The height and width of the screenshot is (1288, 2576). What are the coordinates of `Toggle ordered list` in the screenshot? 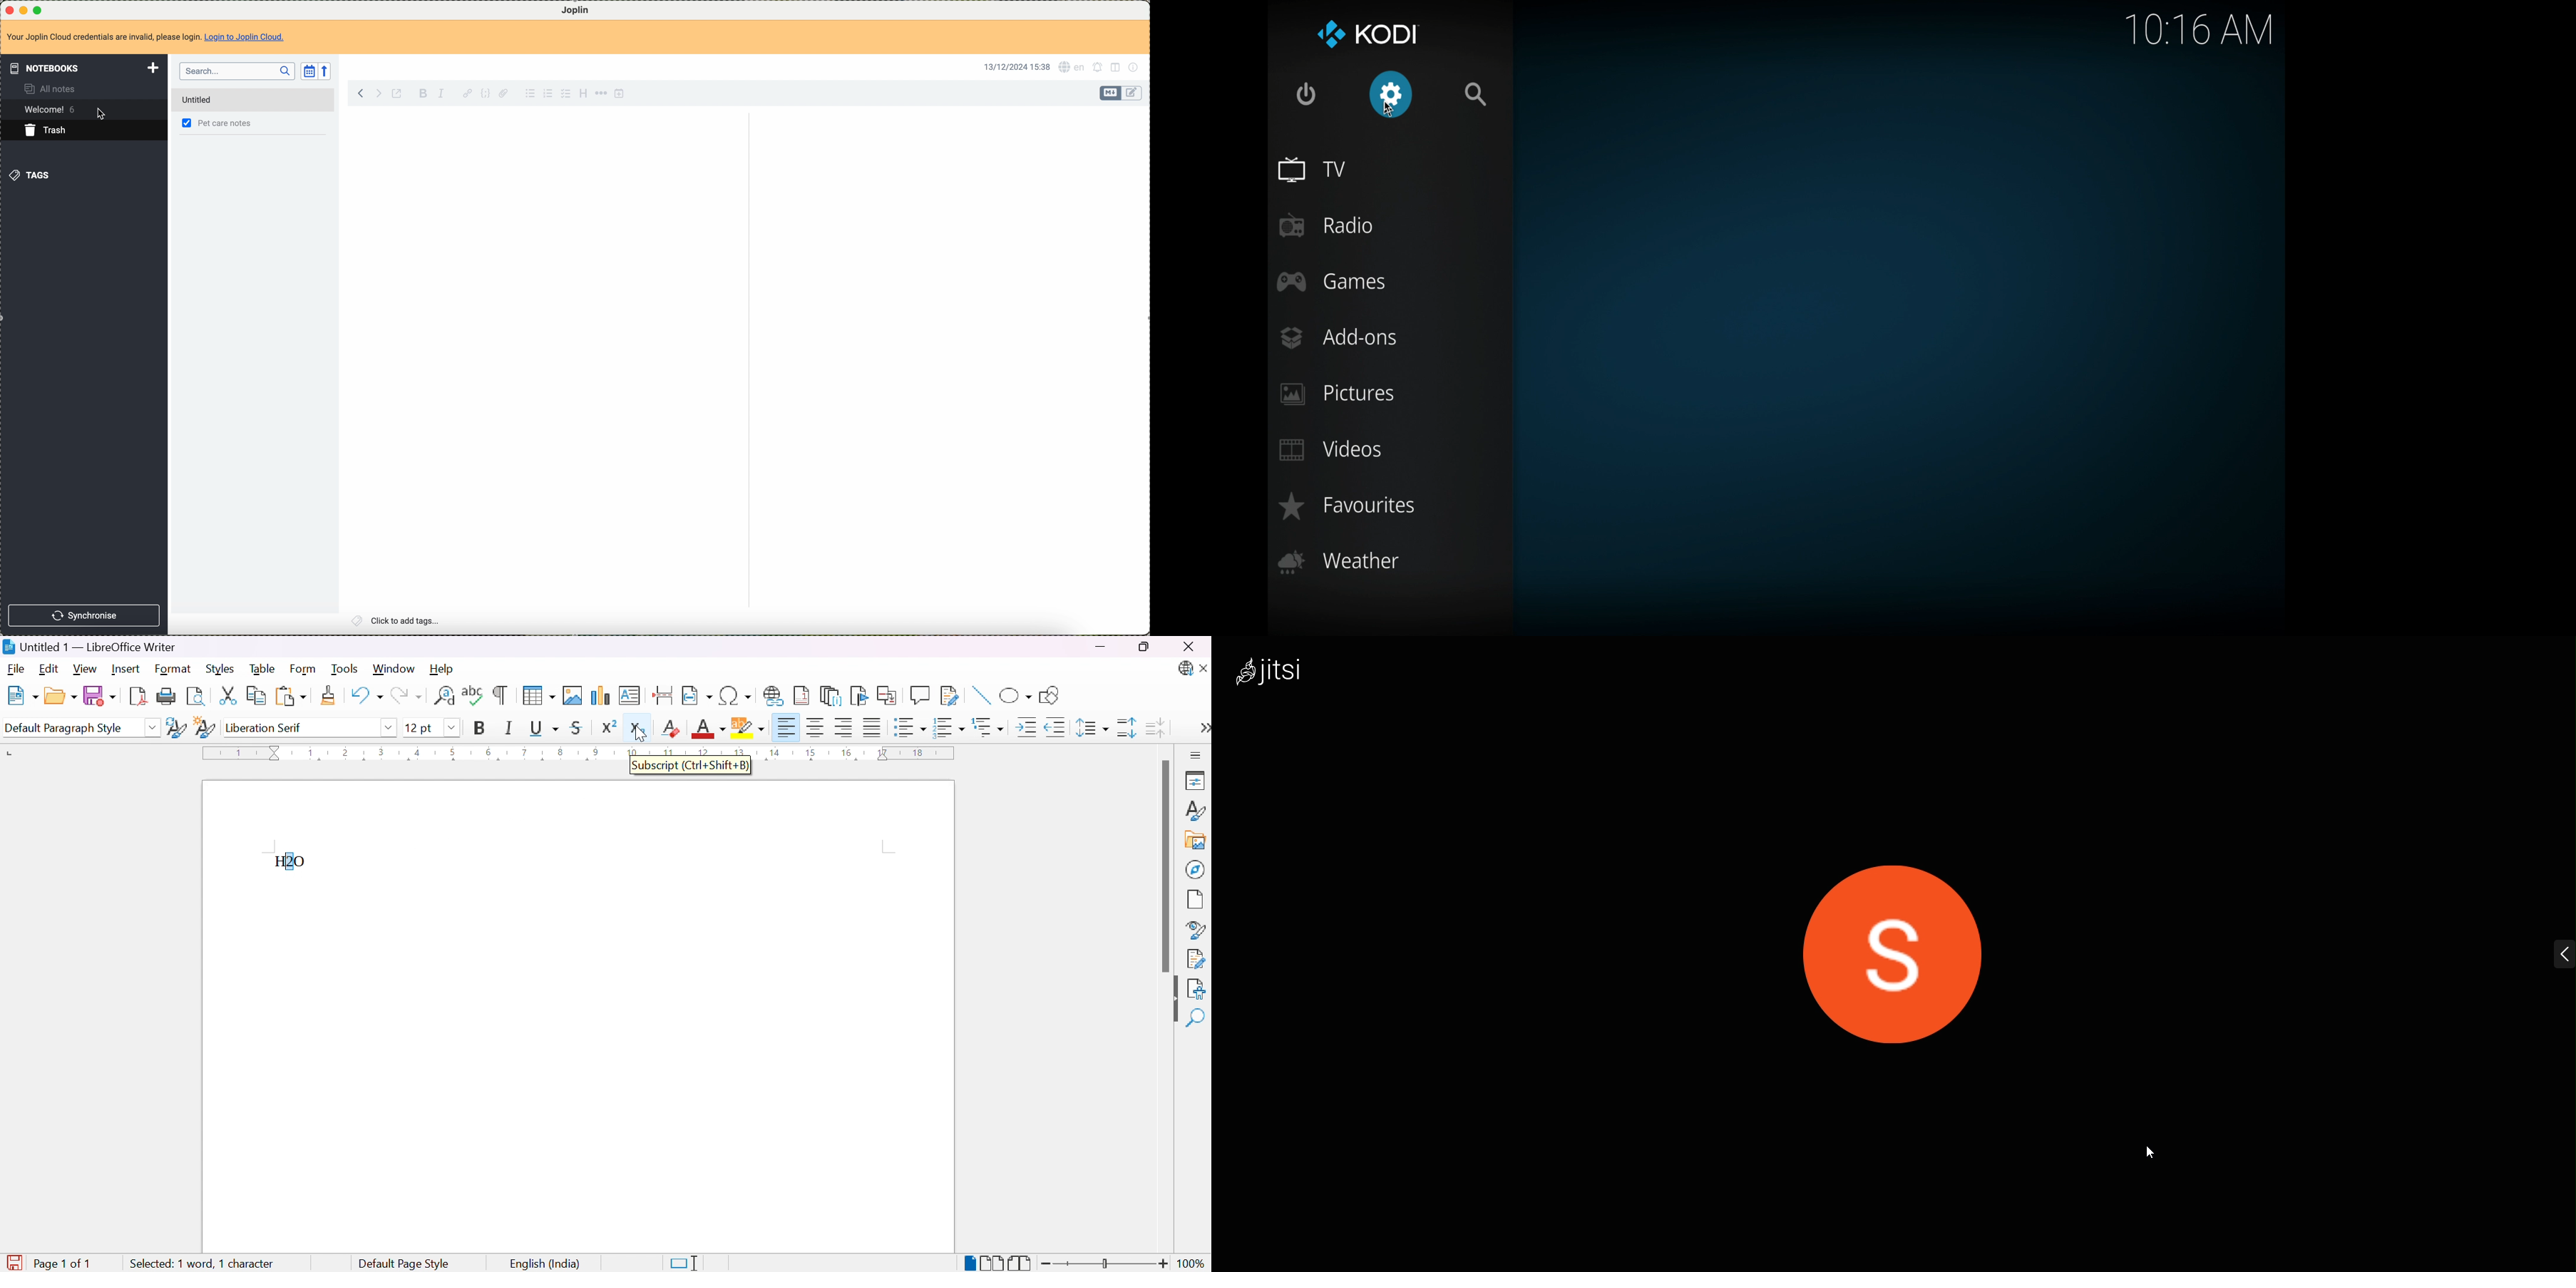 It's located at (950, 727).